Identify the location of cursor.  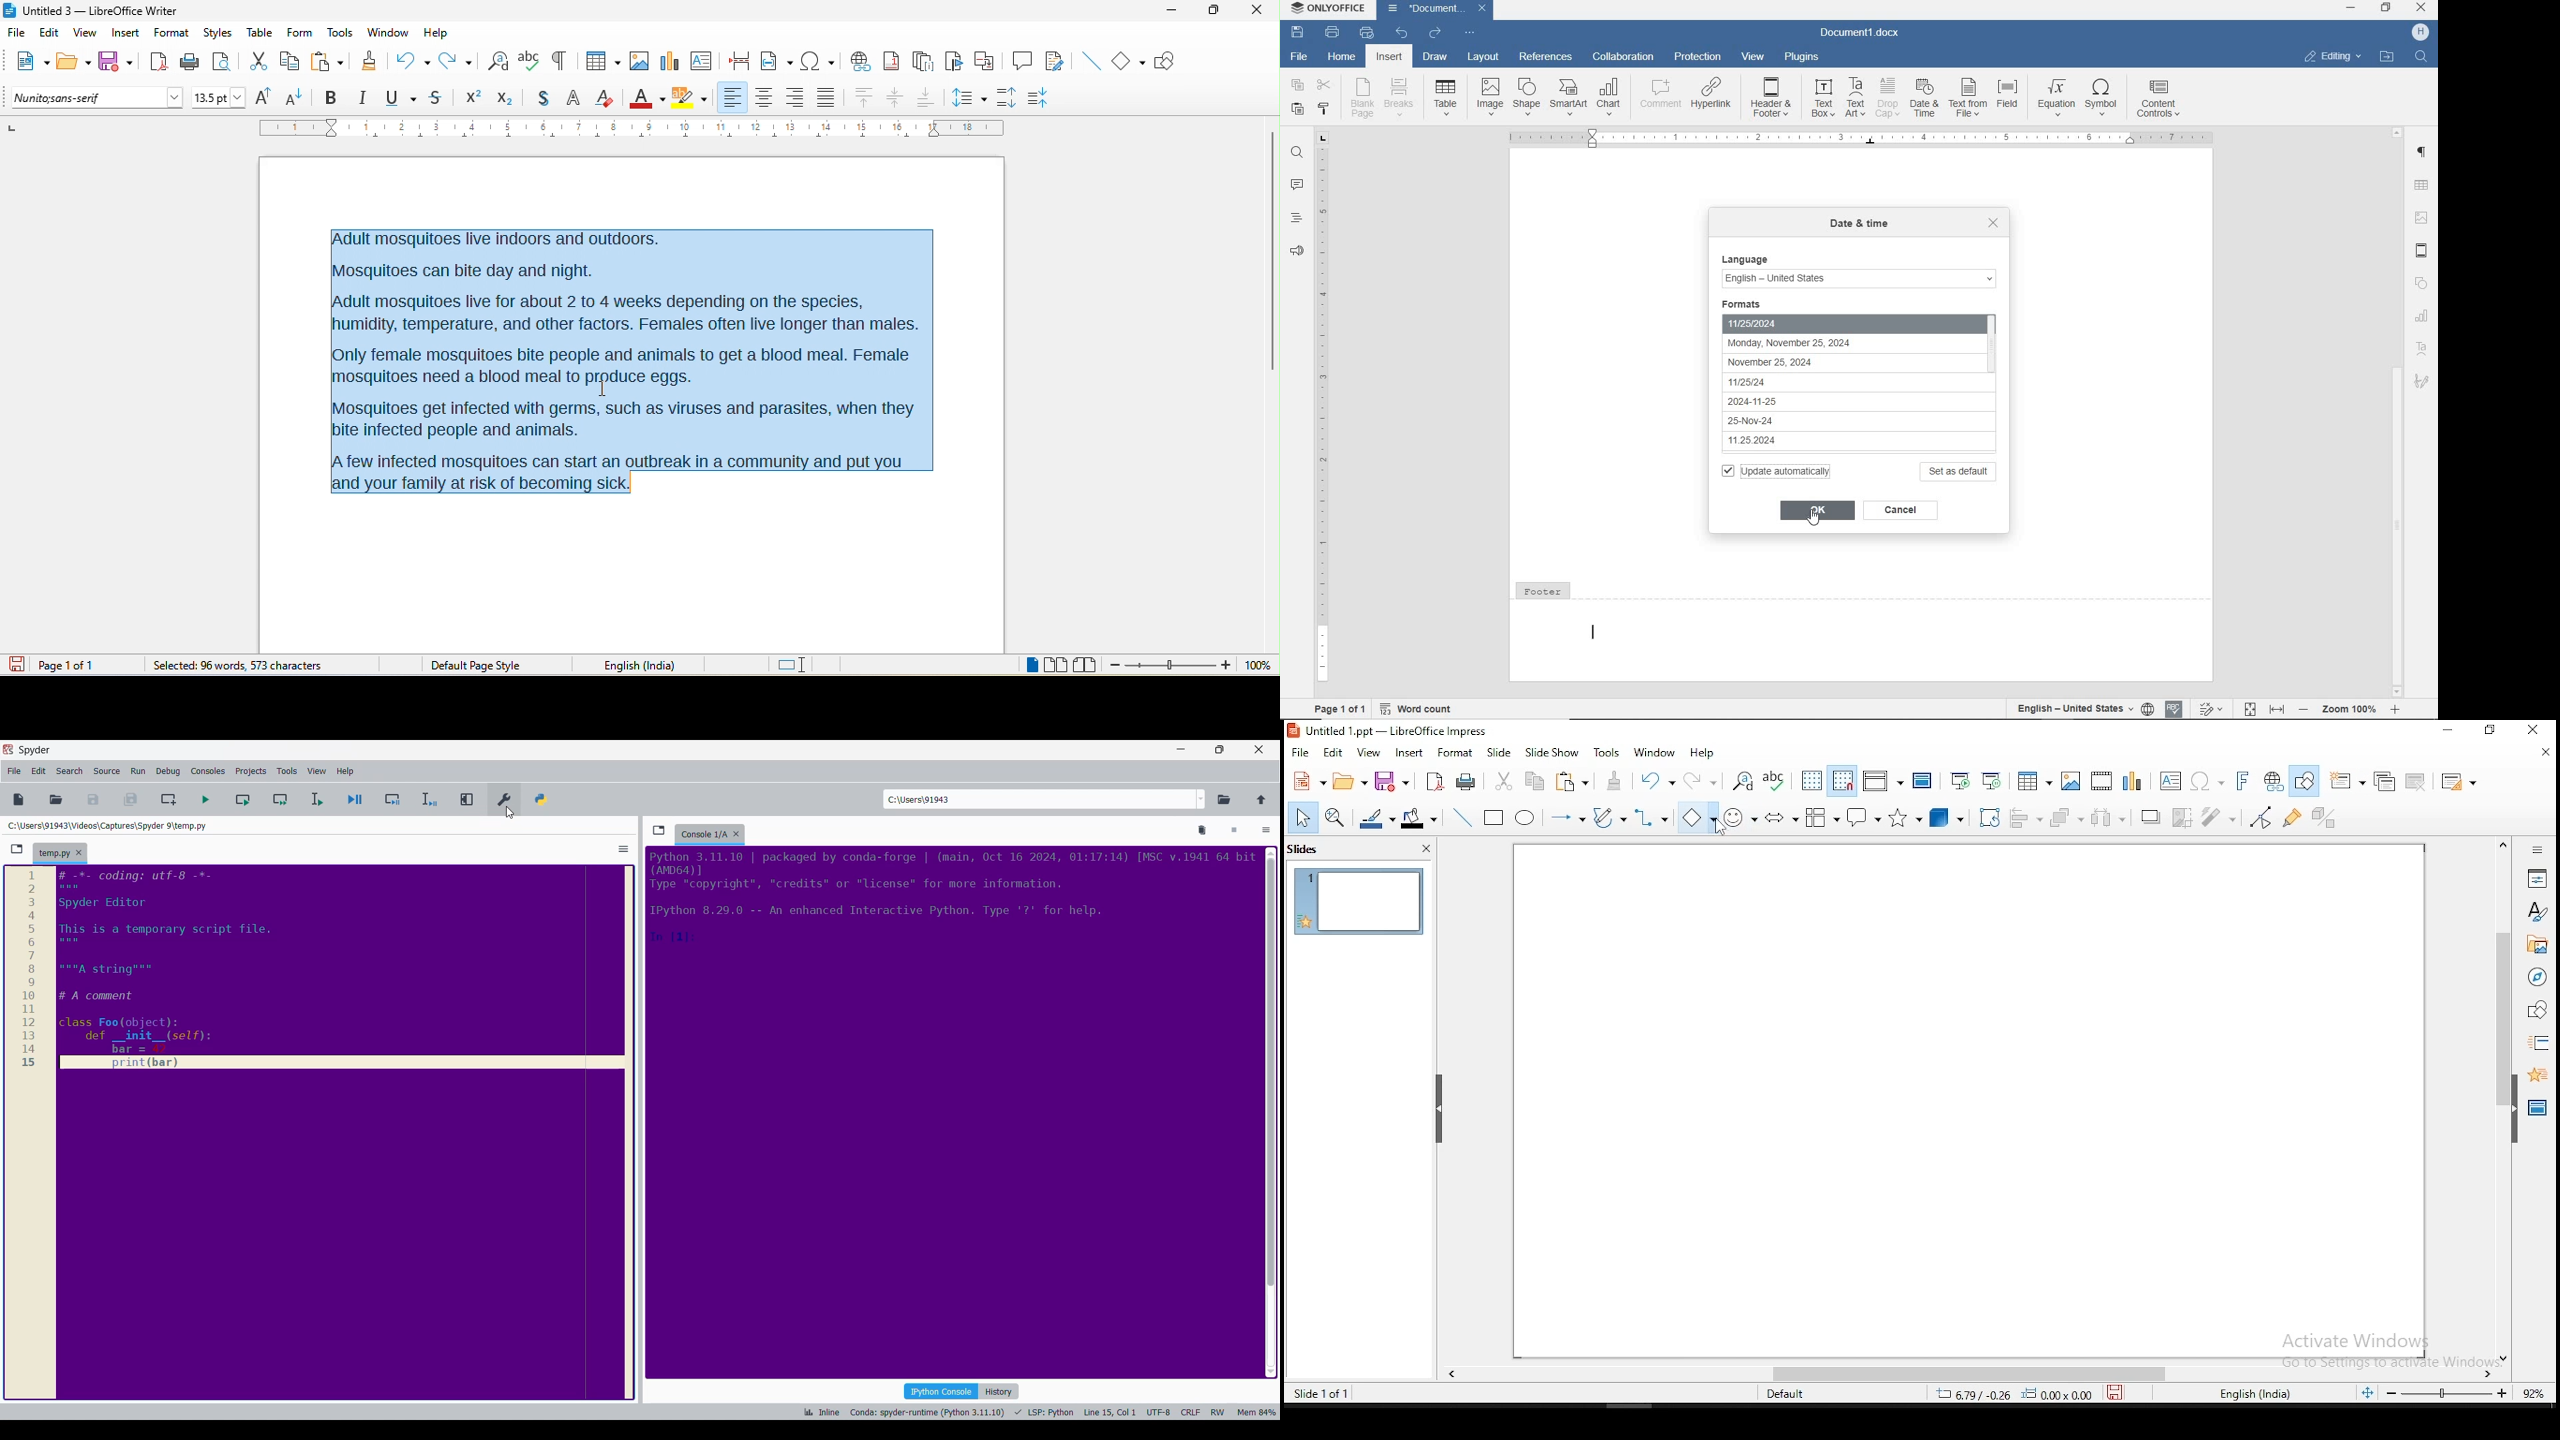
(510, 813).